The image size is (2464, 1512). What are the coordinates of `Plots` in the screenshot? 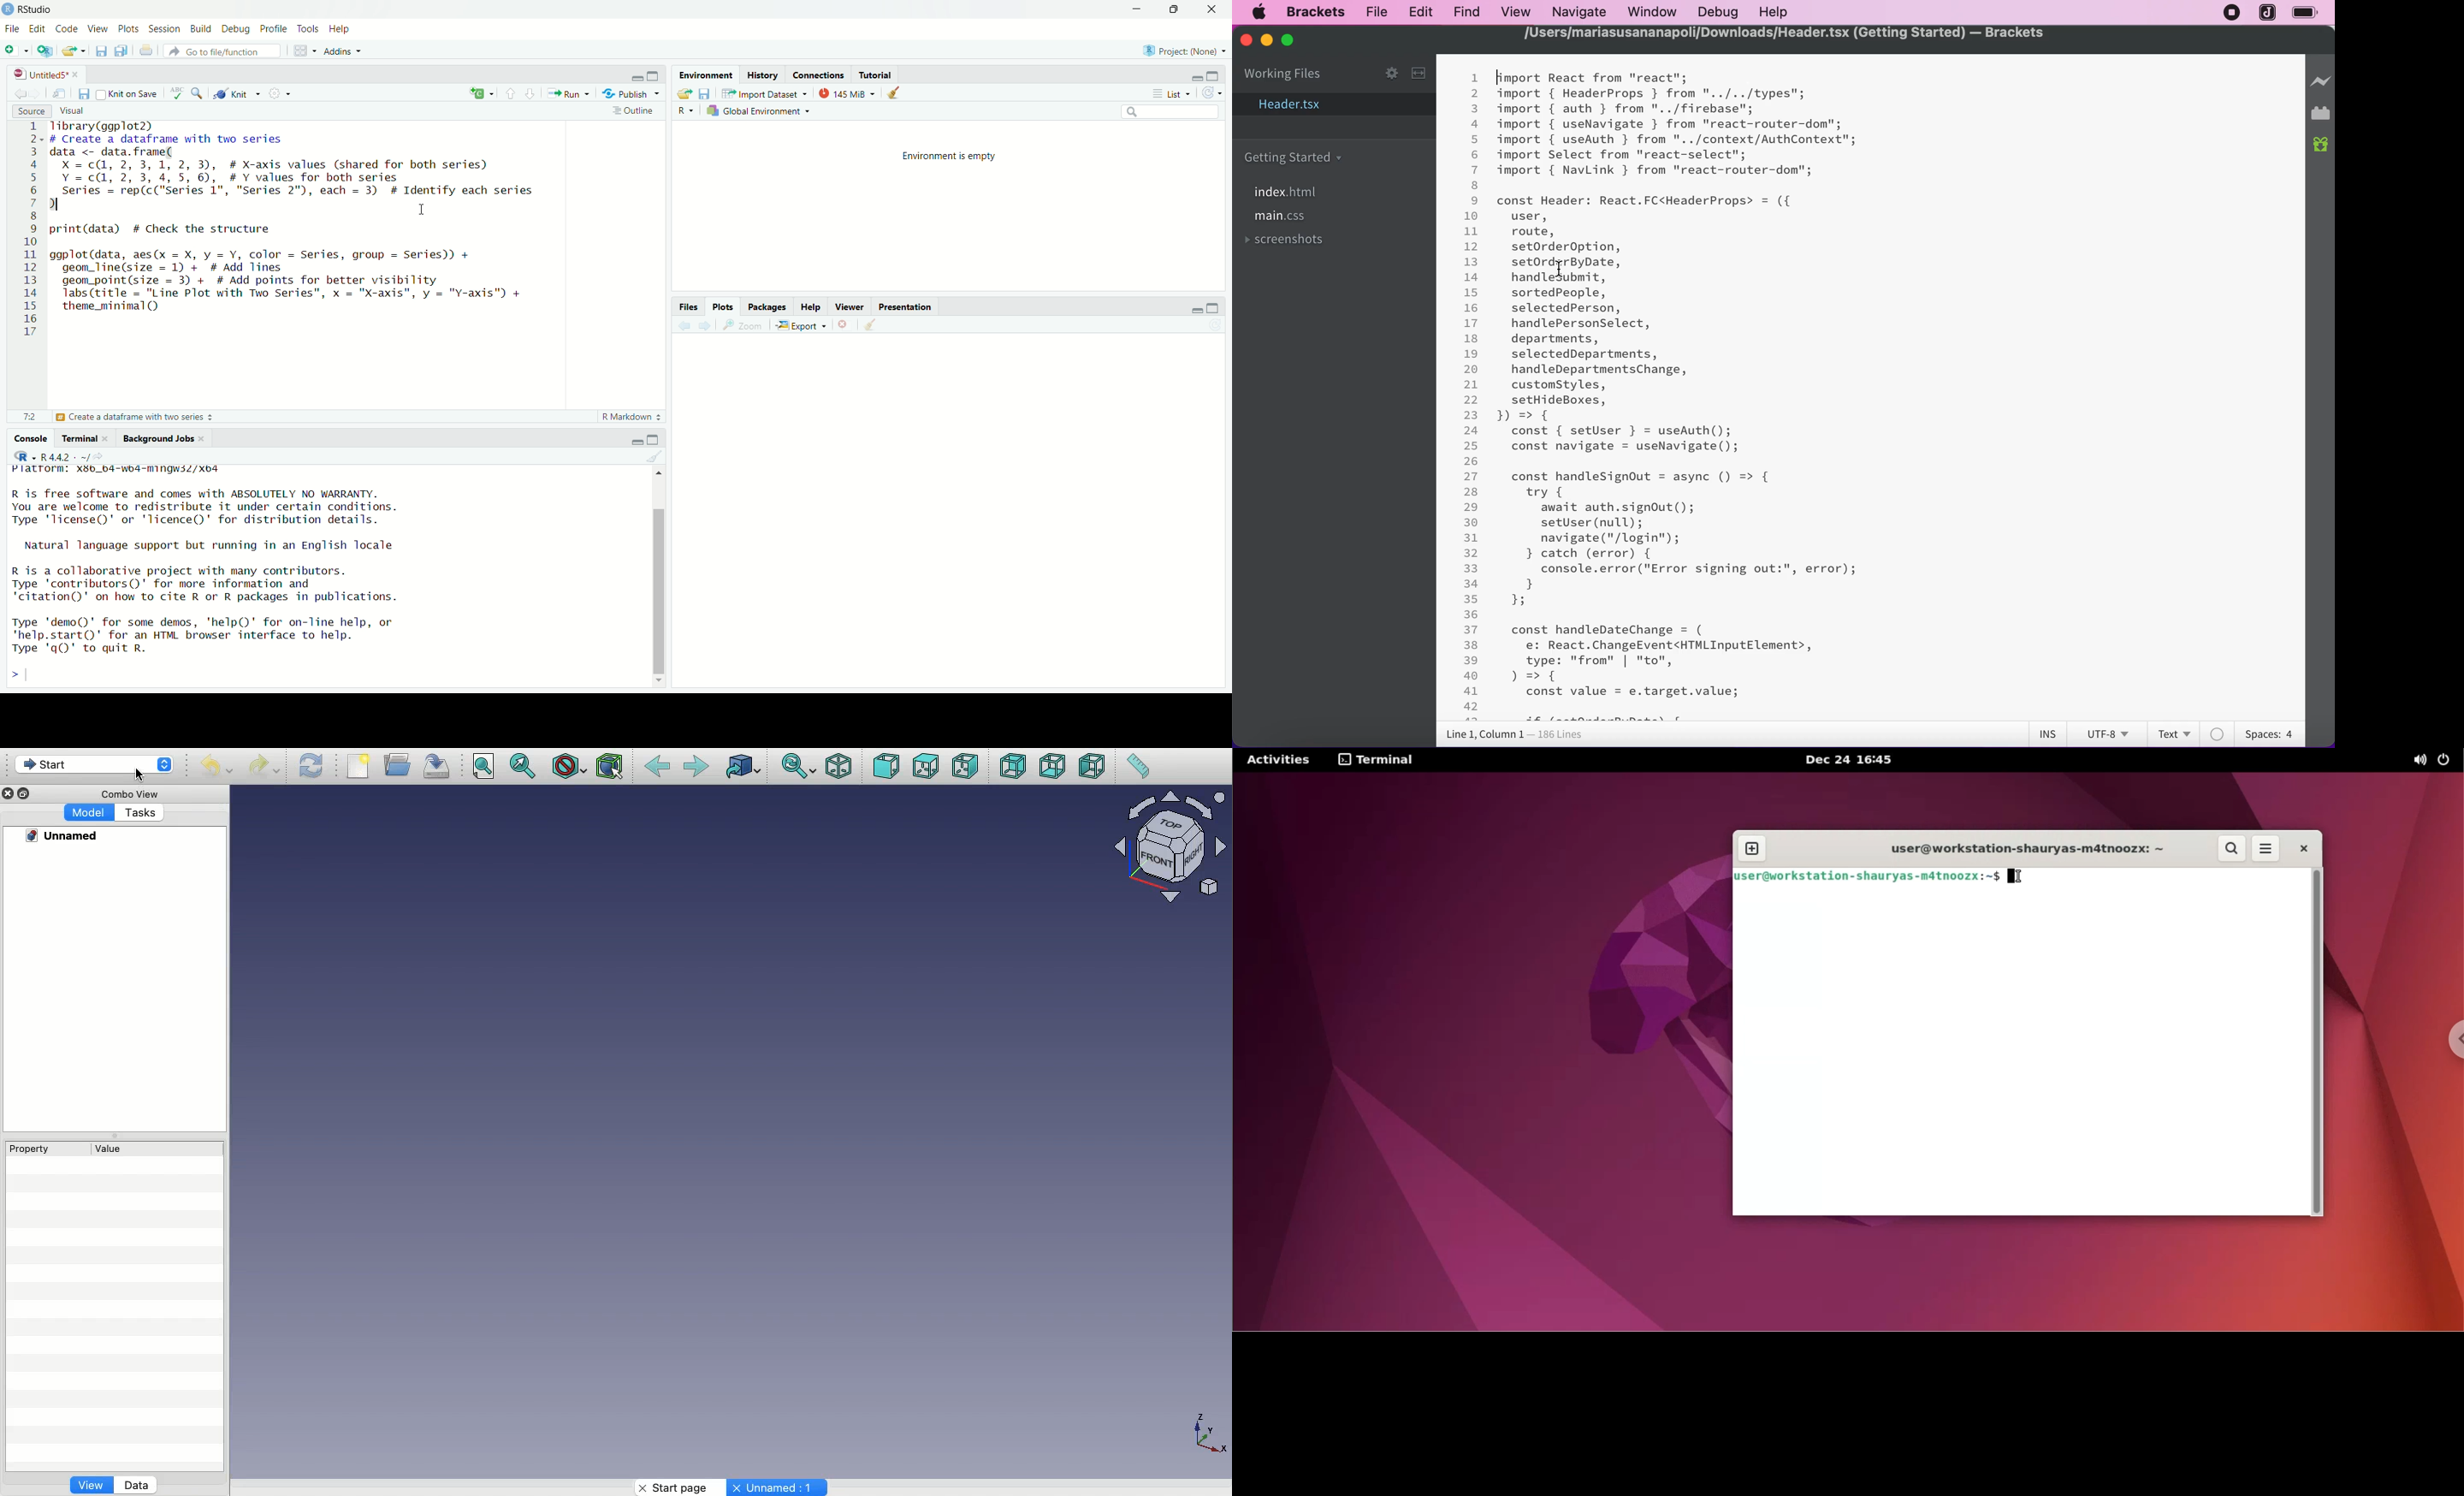 It's located at (132, 31).